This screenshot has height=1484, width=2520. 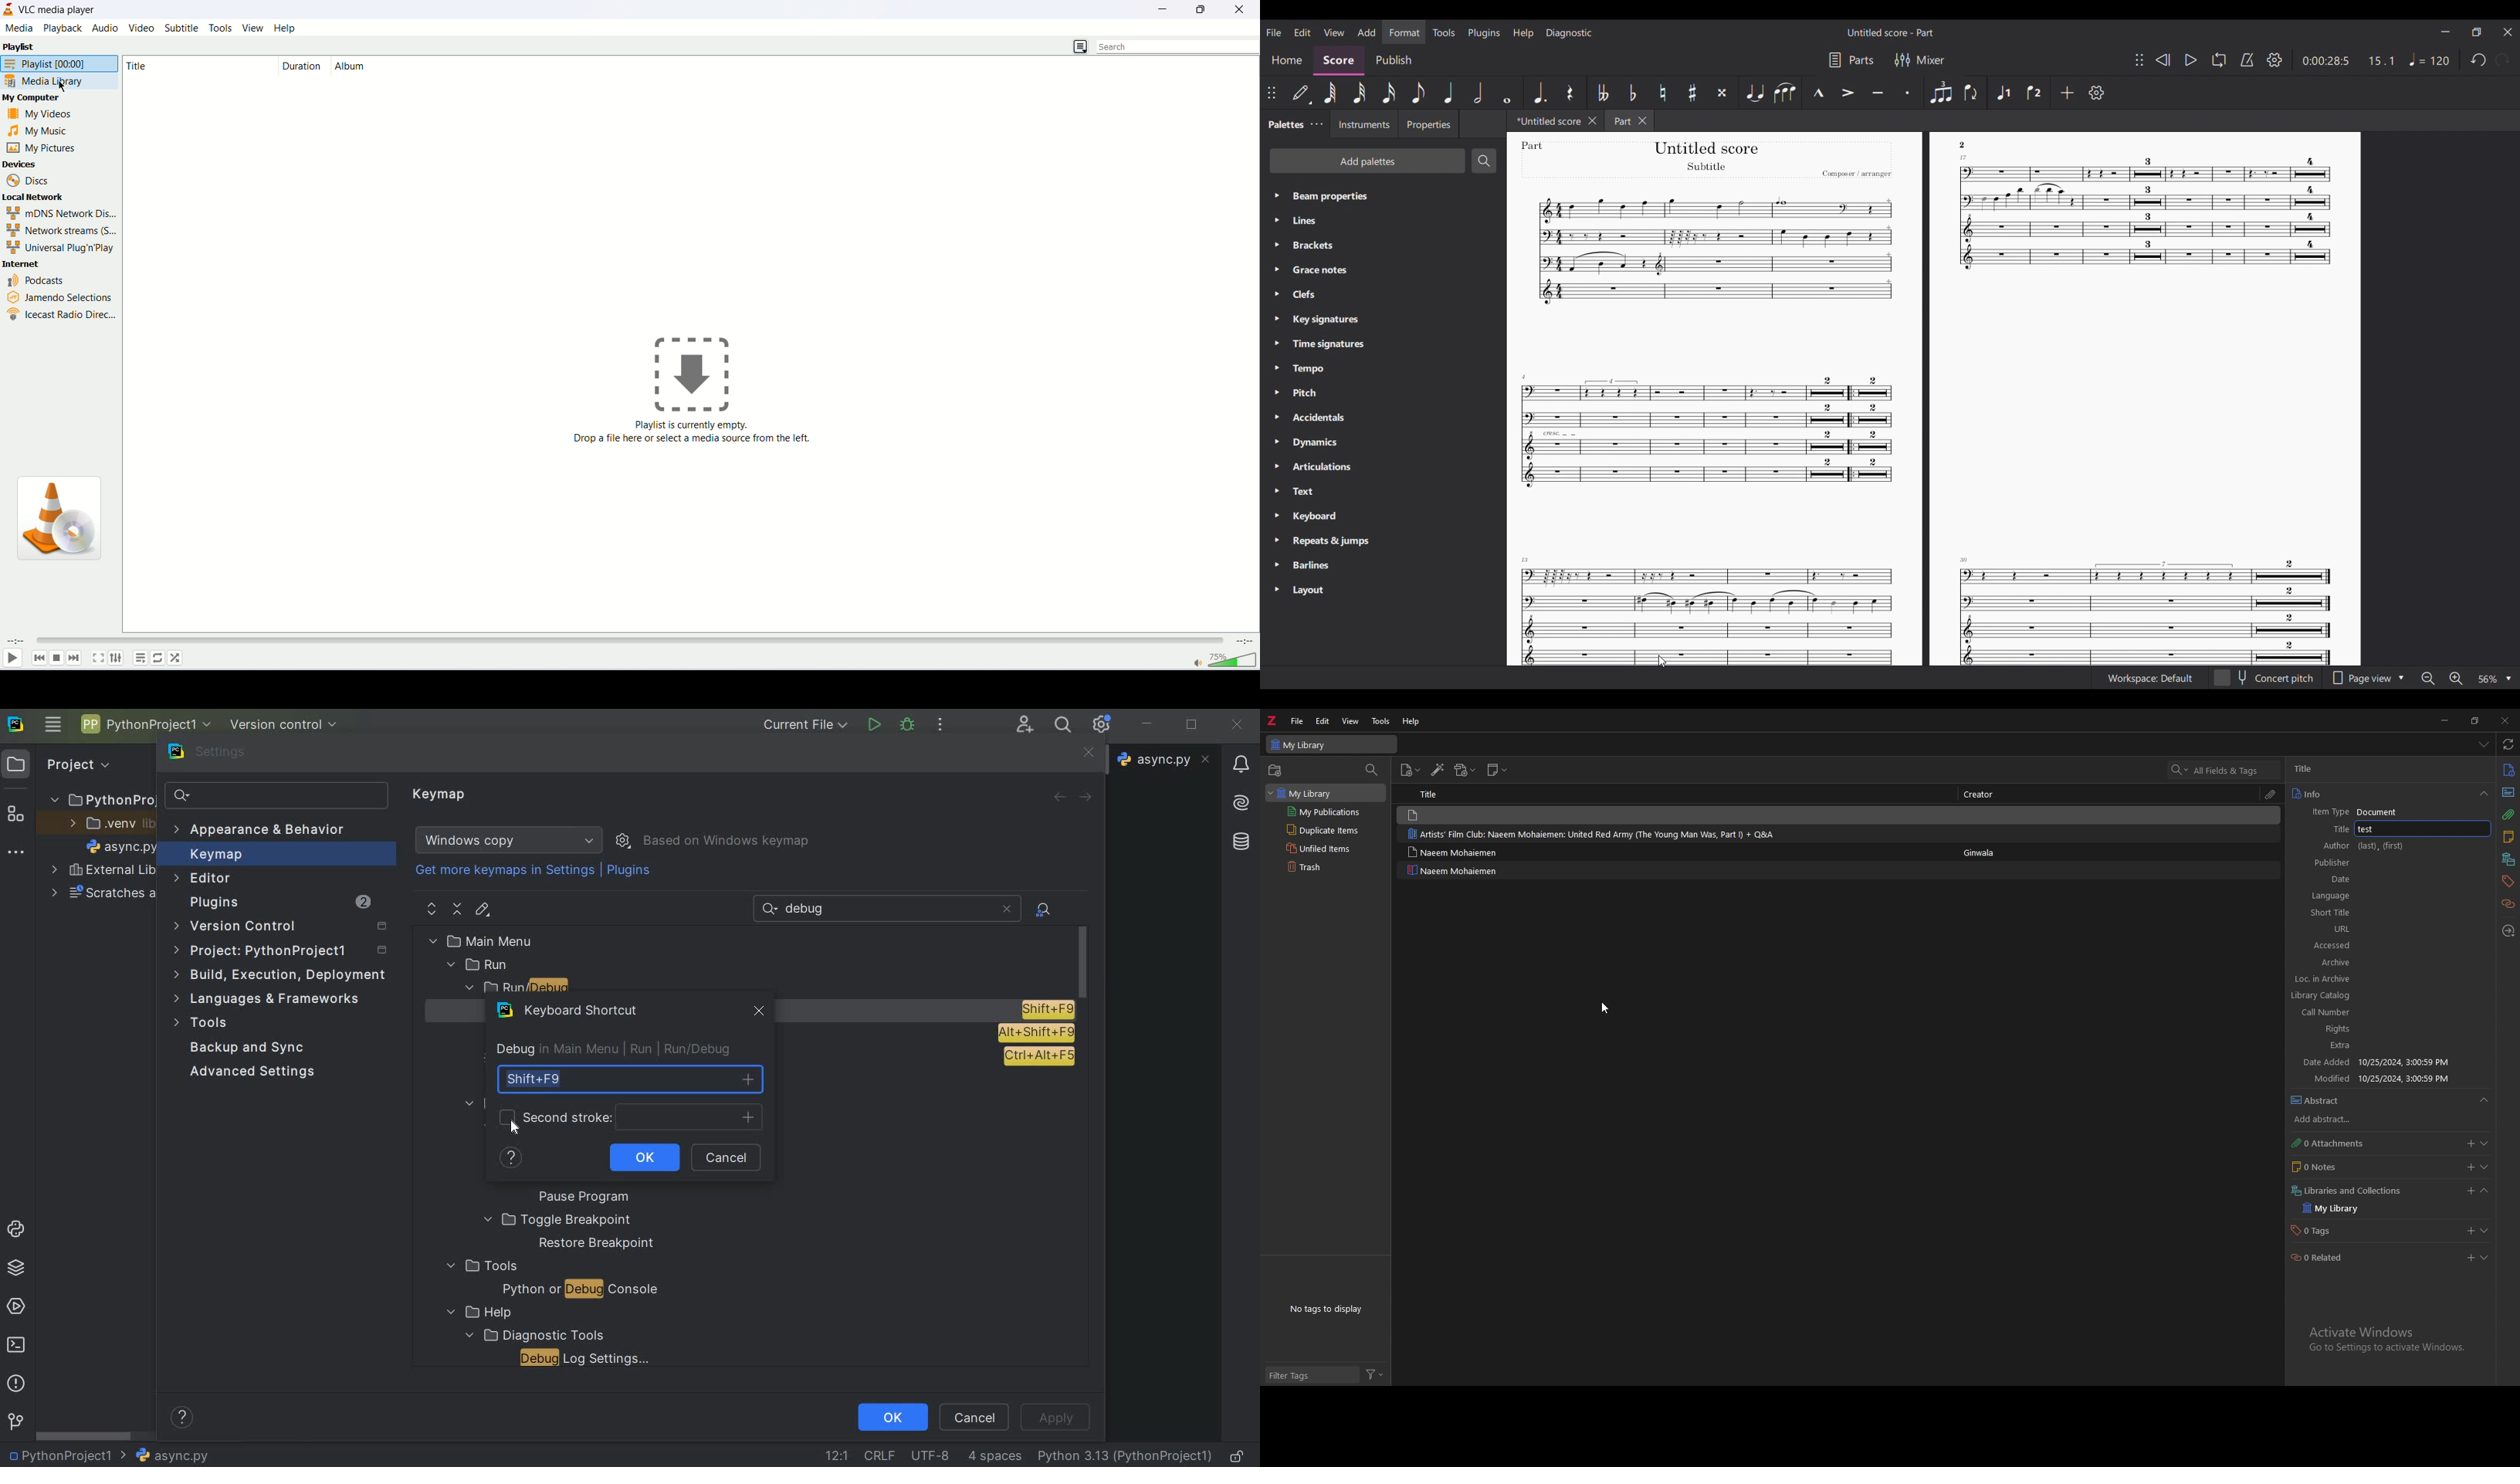 I want to click on add notes, so click(x=2469, y=1167).